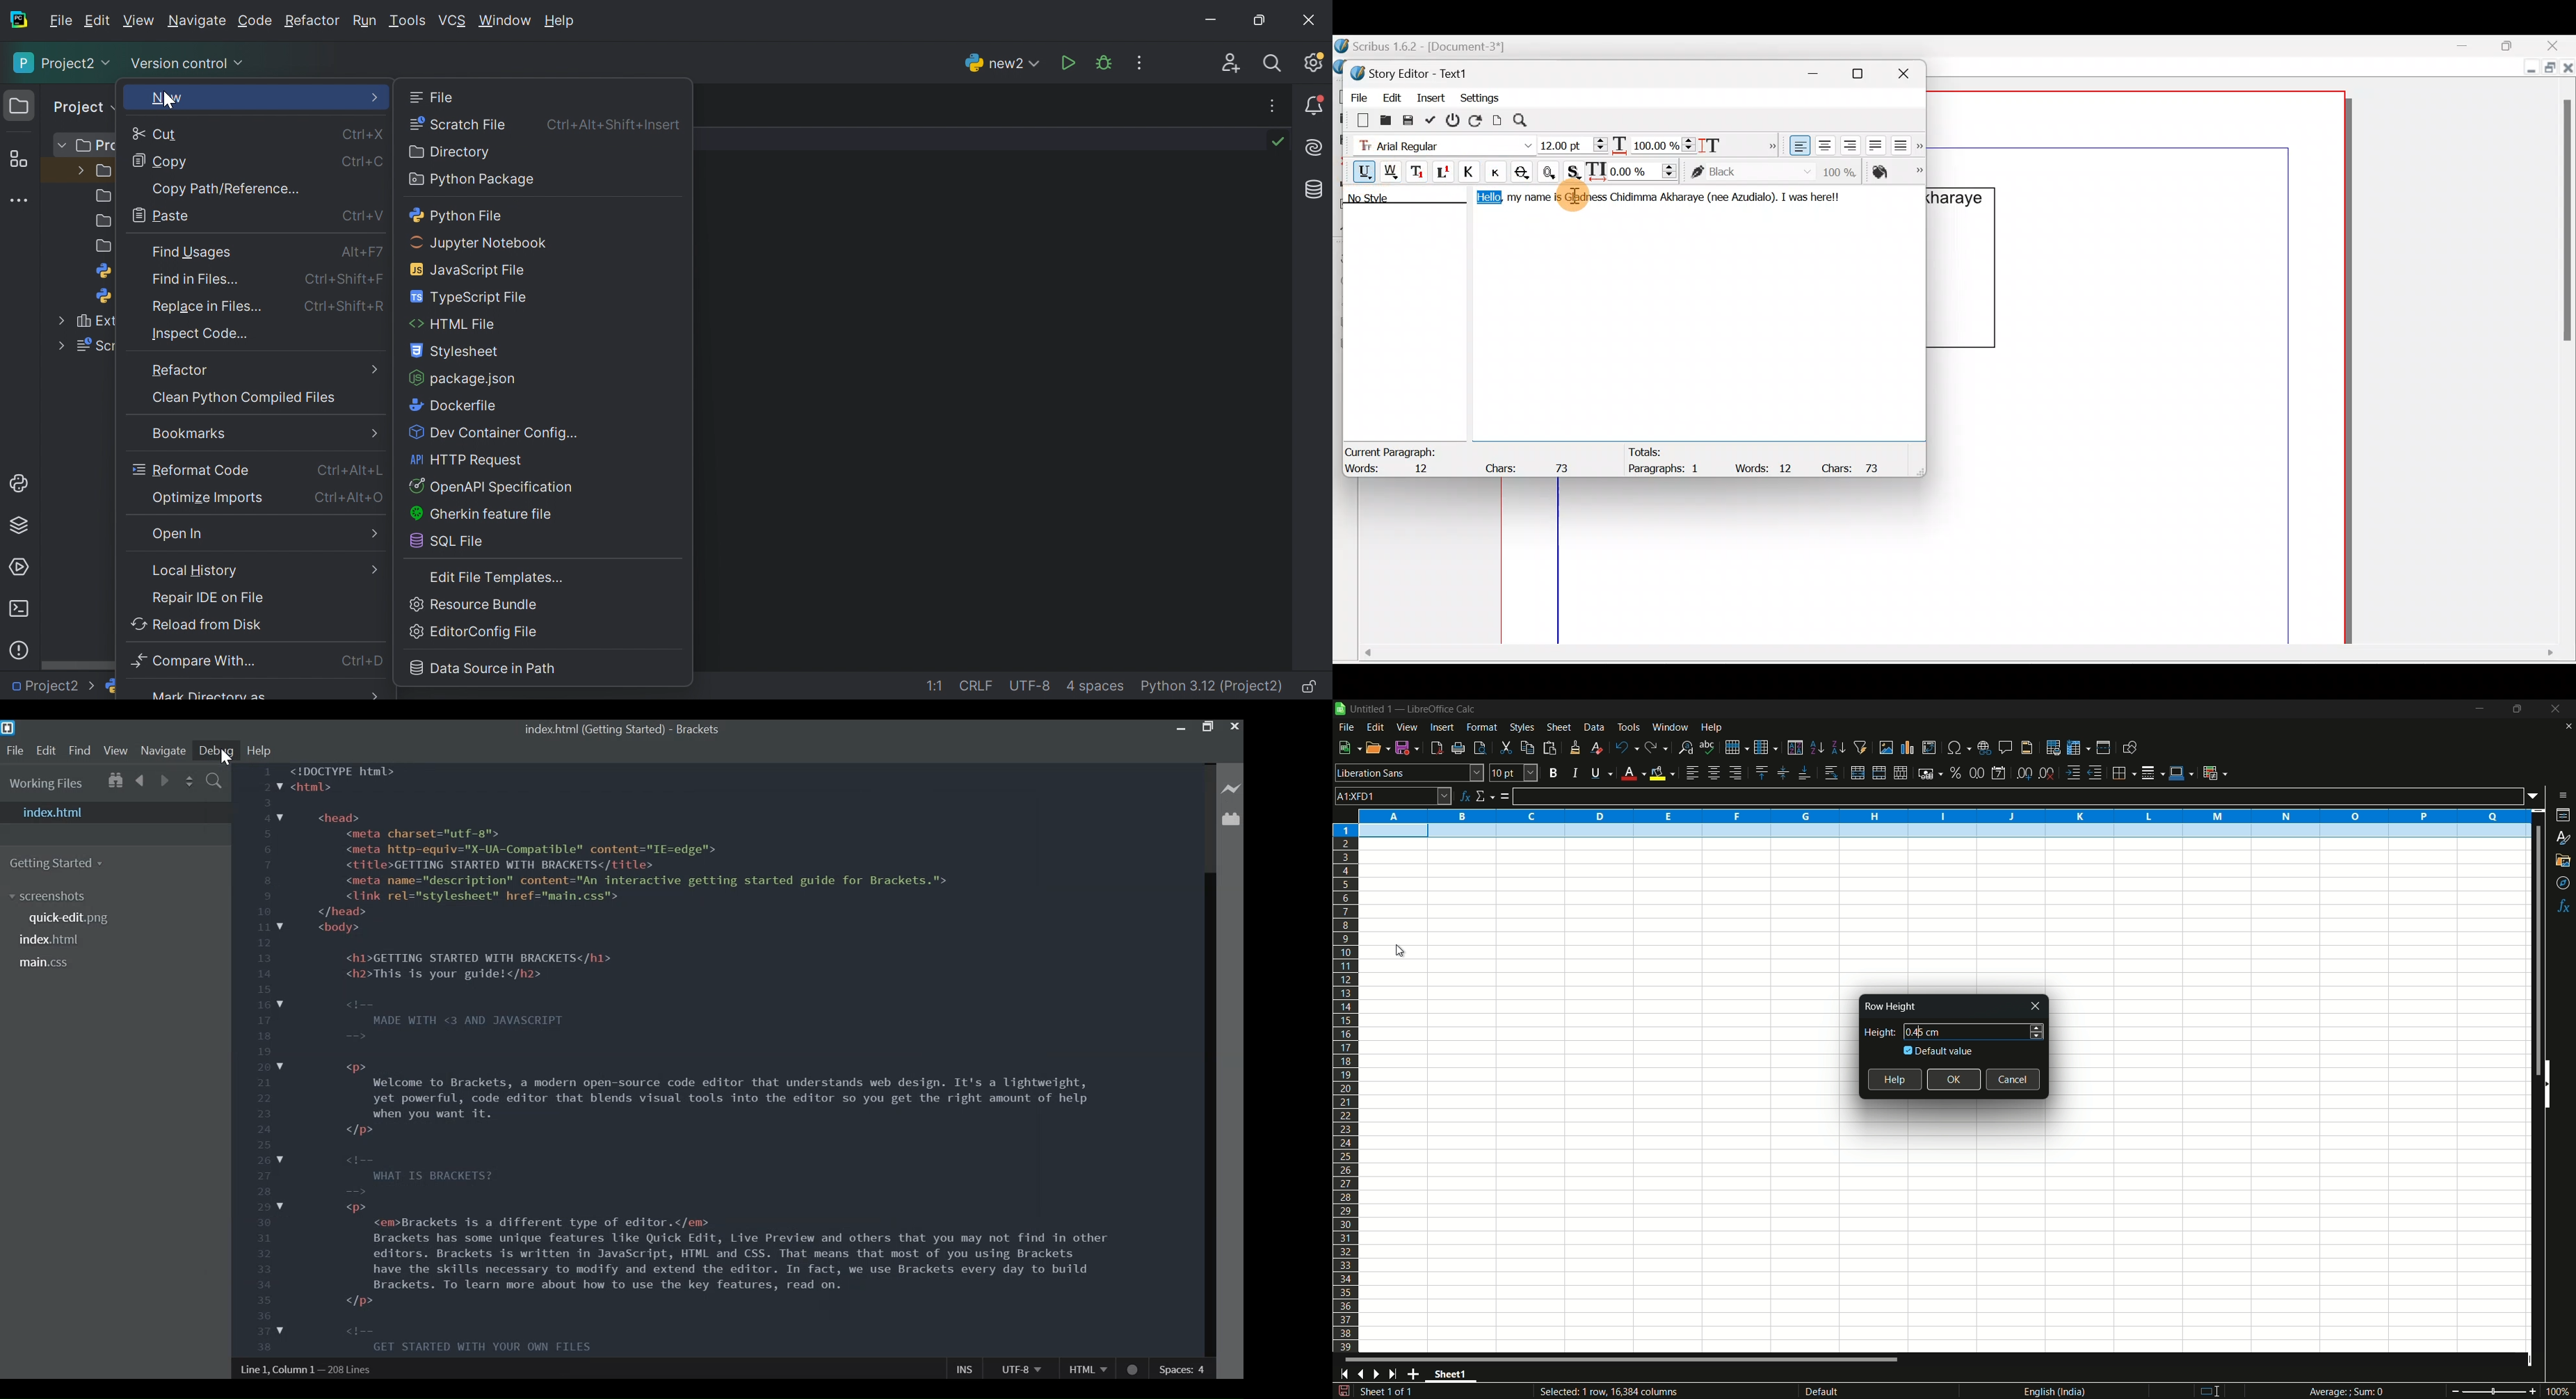 Image resolution: width=2576 pixels, height=1400 pixels. Describe the element at coordinates (351, 497) in the screenshot. I see `Ctrl+Alt+O` at that location.